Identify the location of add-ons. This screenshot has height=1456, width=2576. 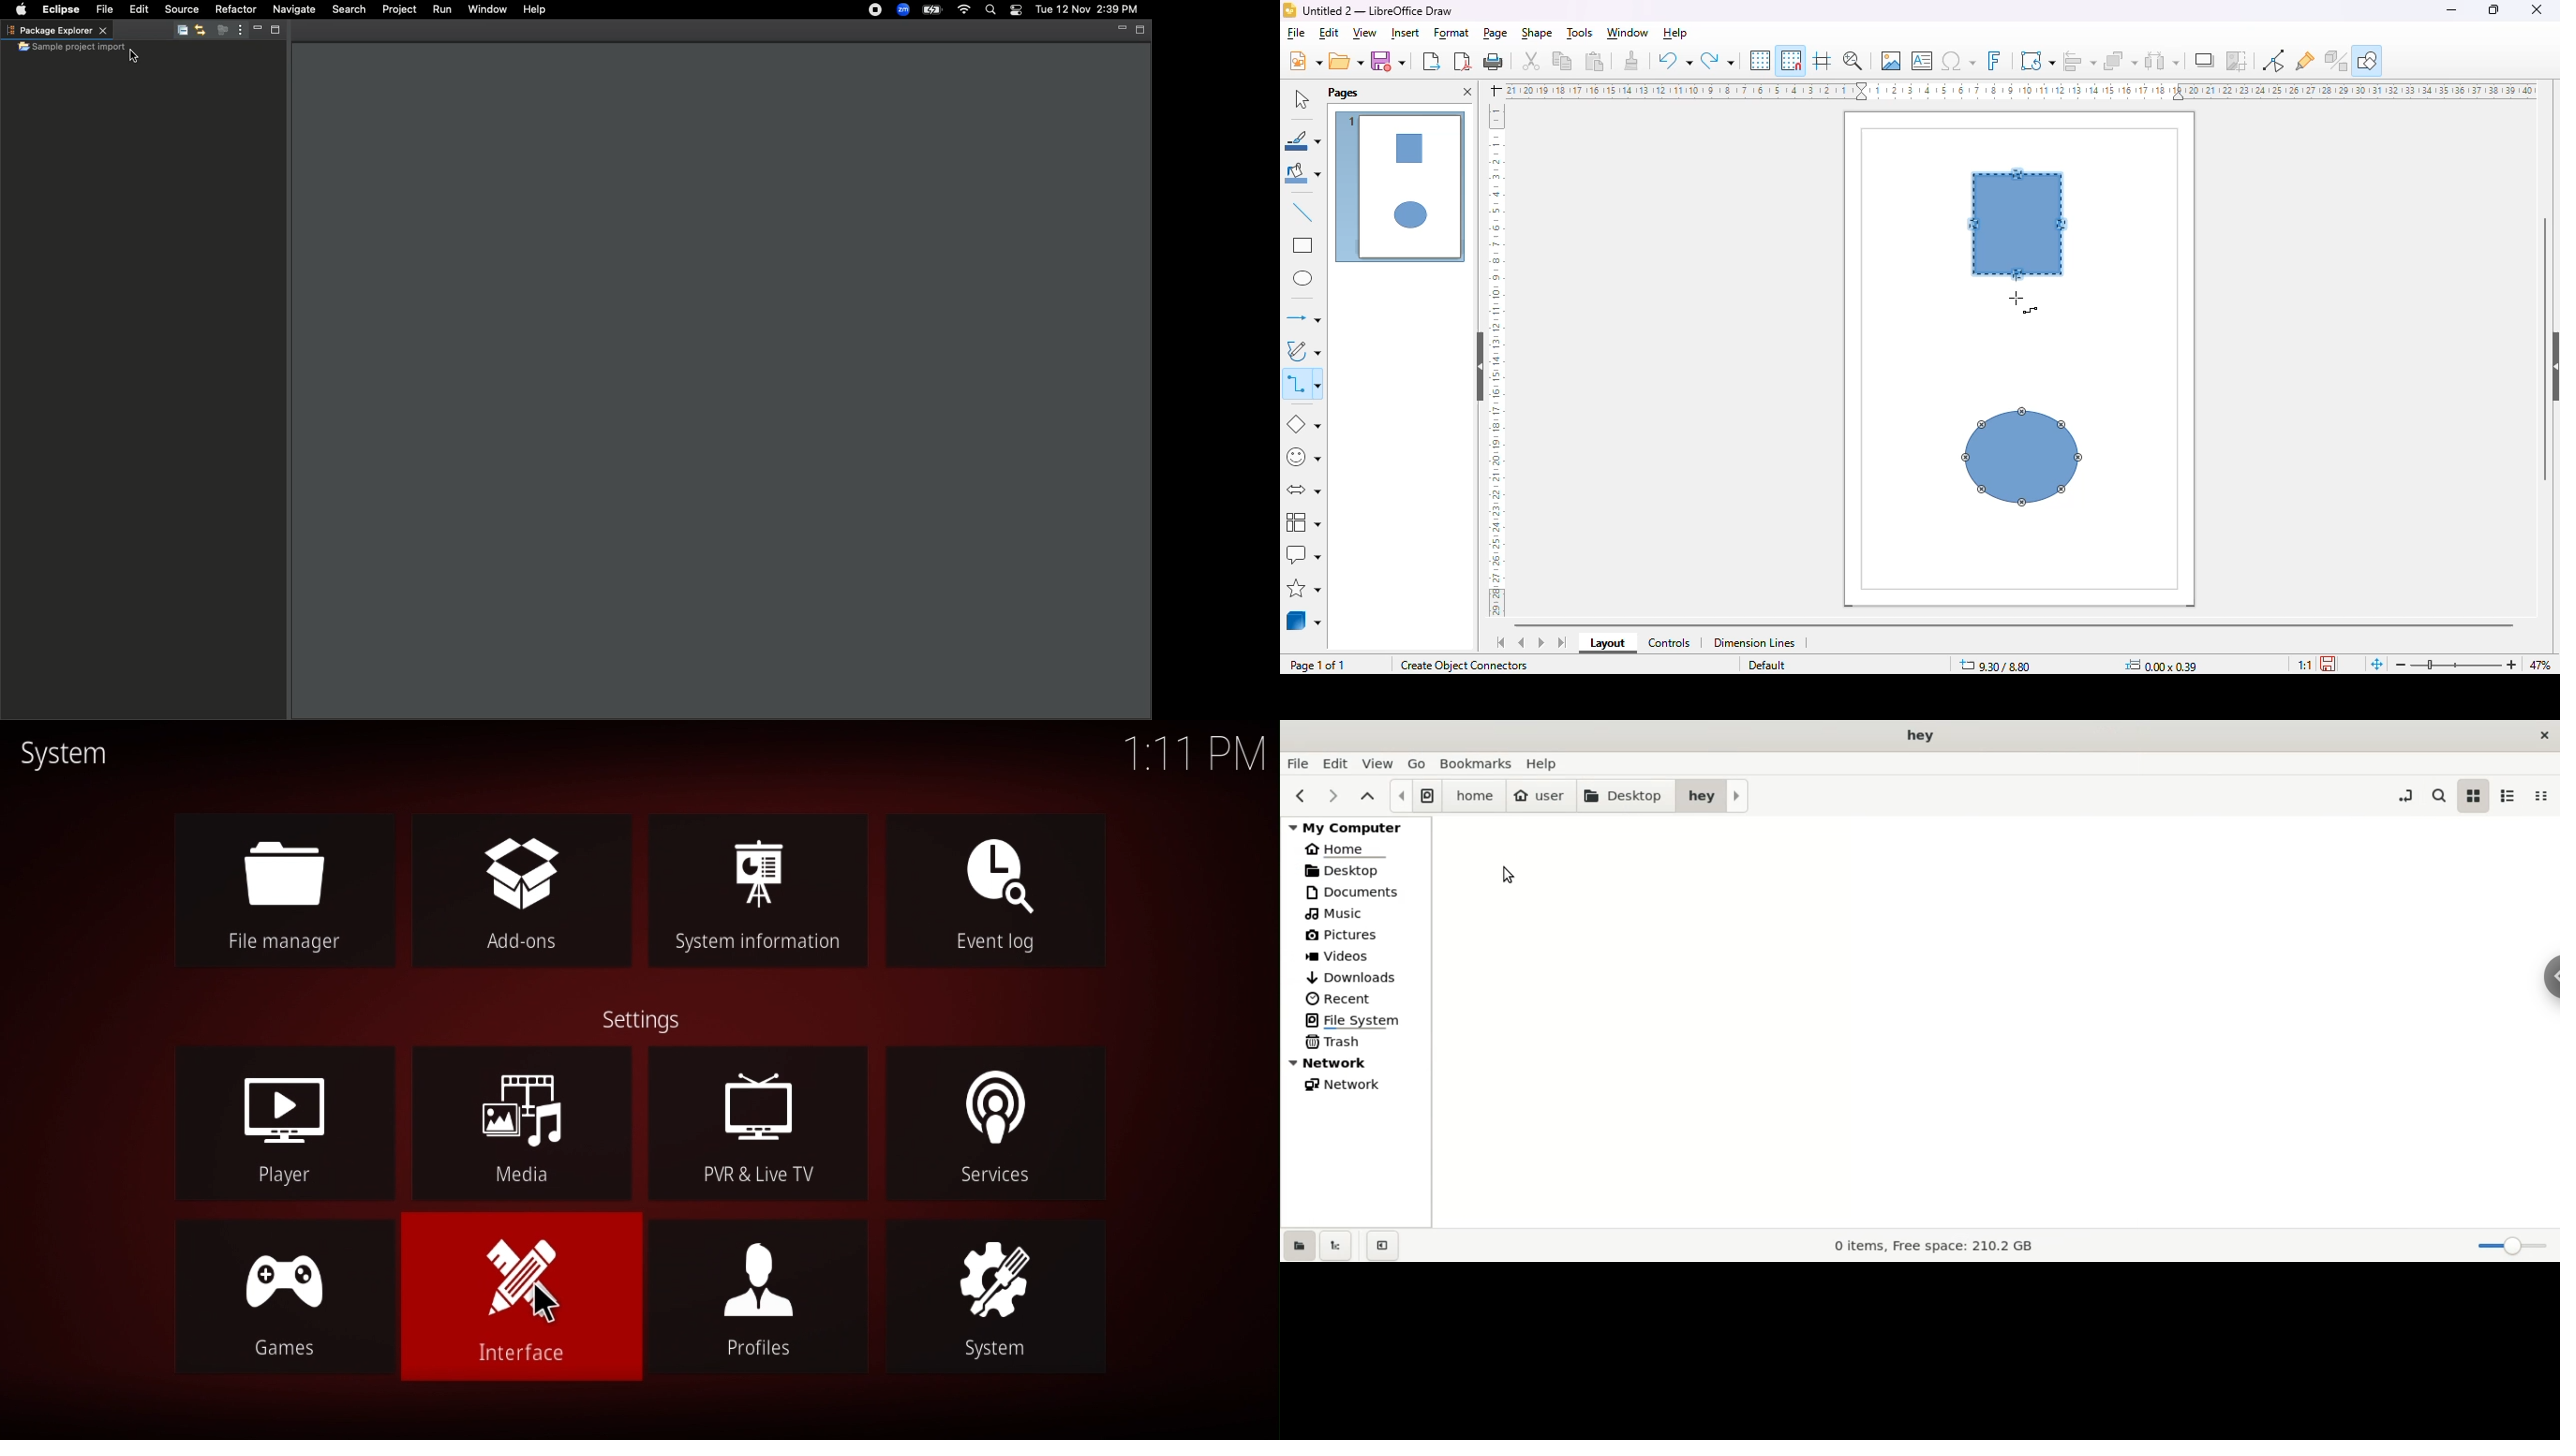
(515, 890).